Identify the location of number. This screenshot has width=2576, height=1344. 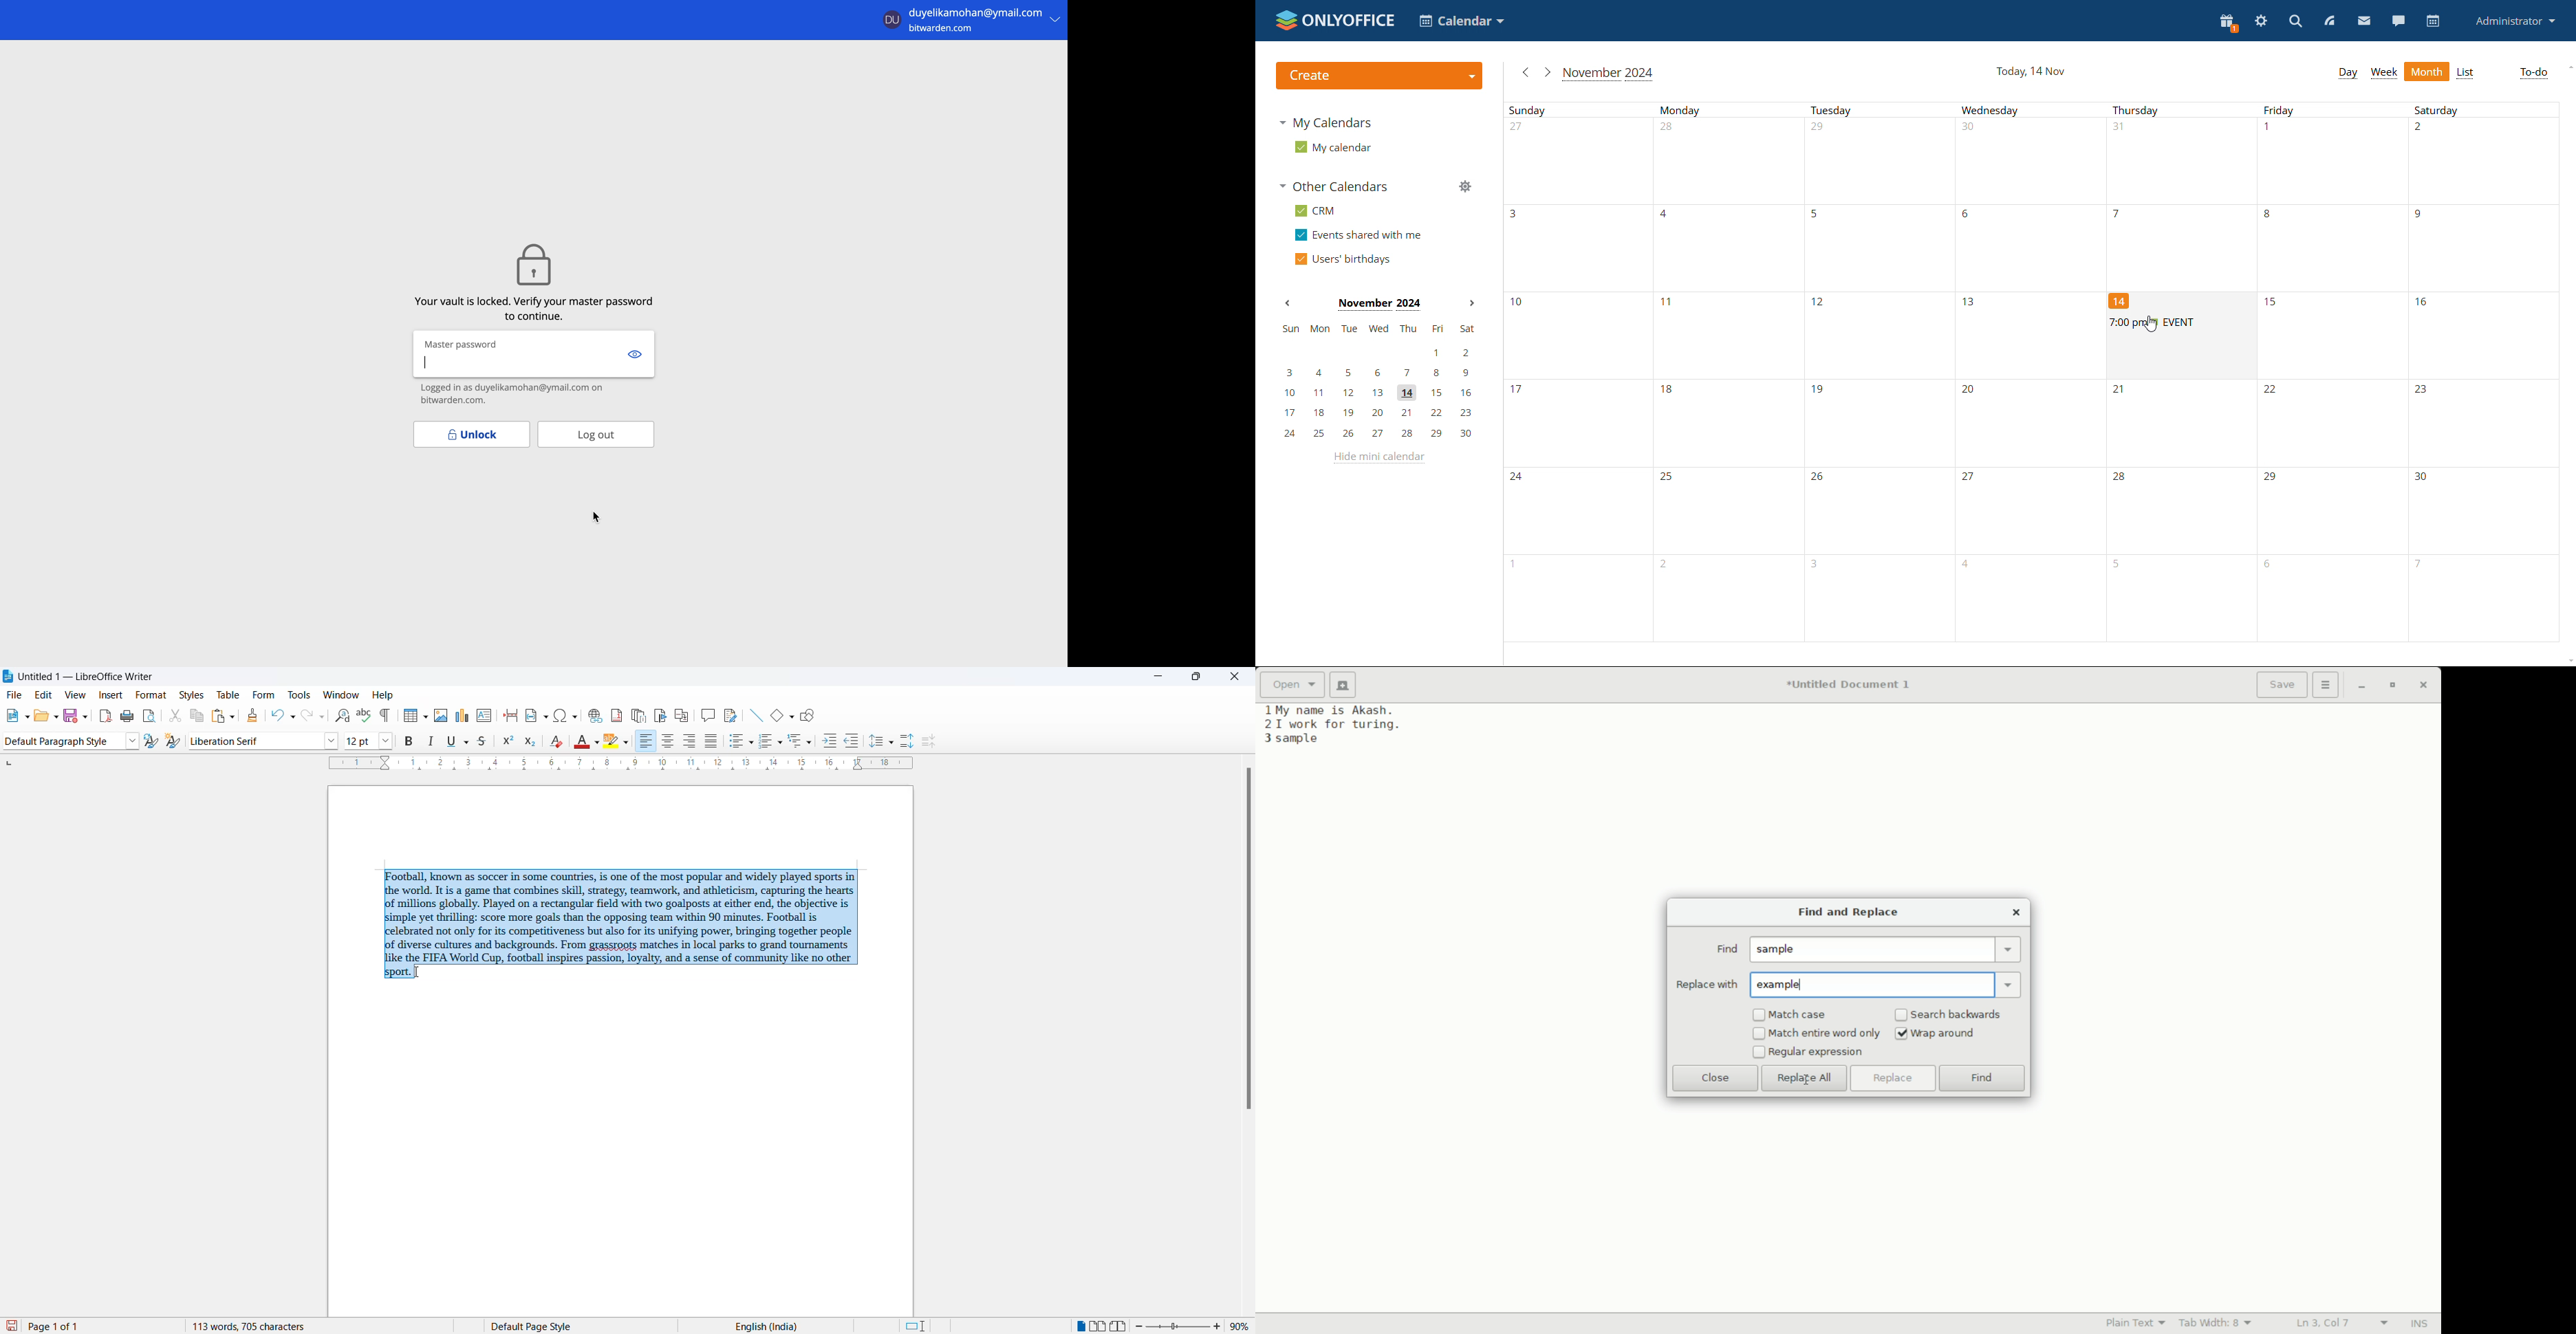
(1970, 566).